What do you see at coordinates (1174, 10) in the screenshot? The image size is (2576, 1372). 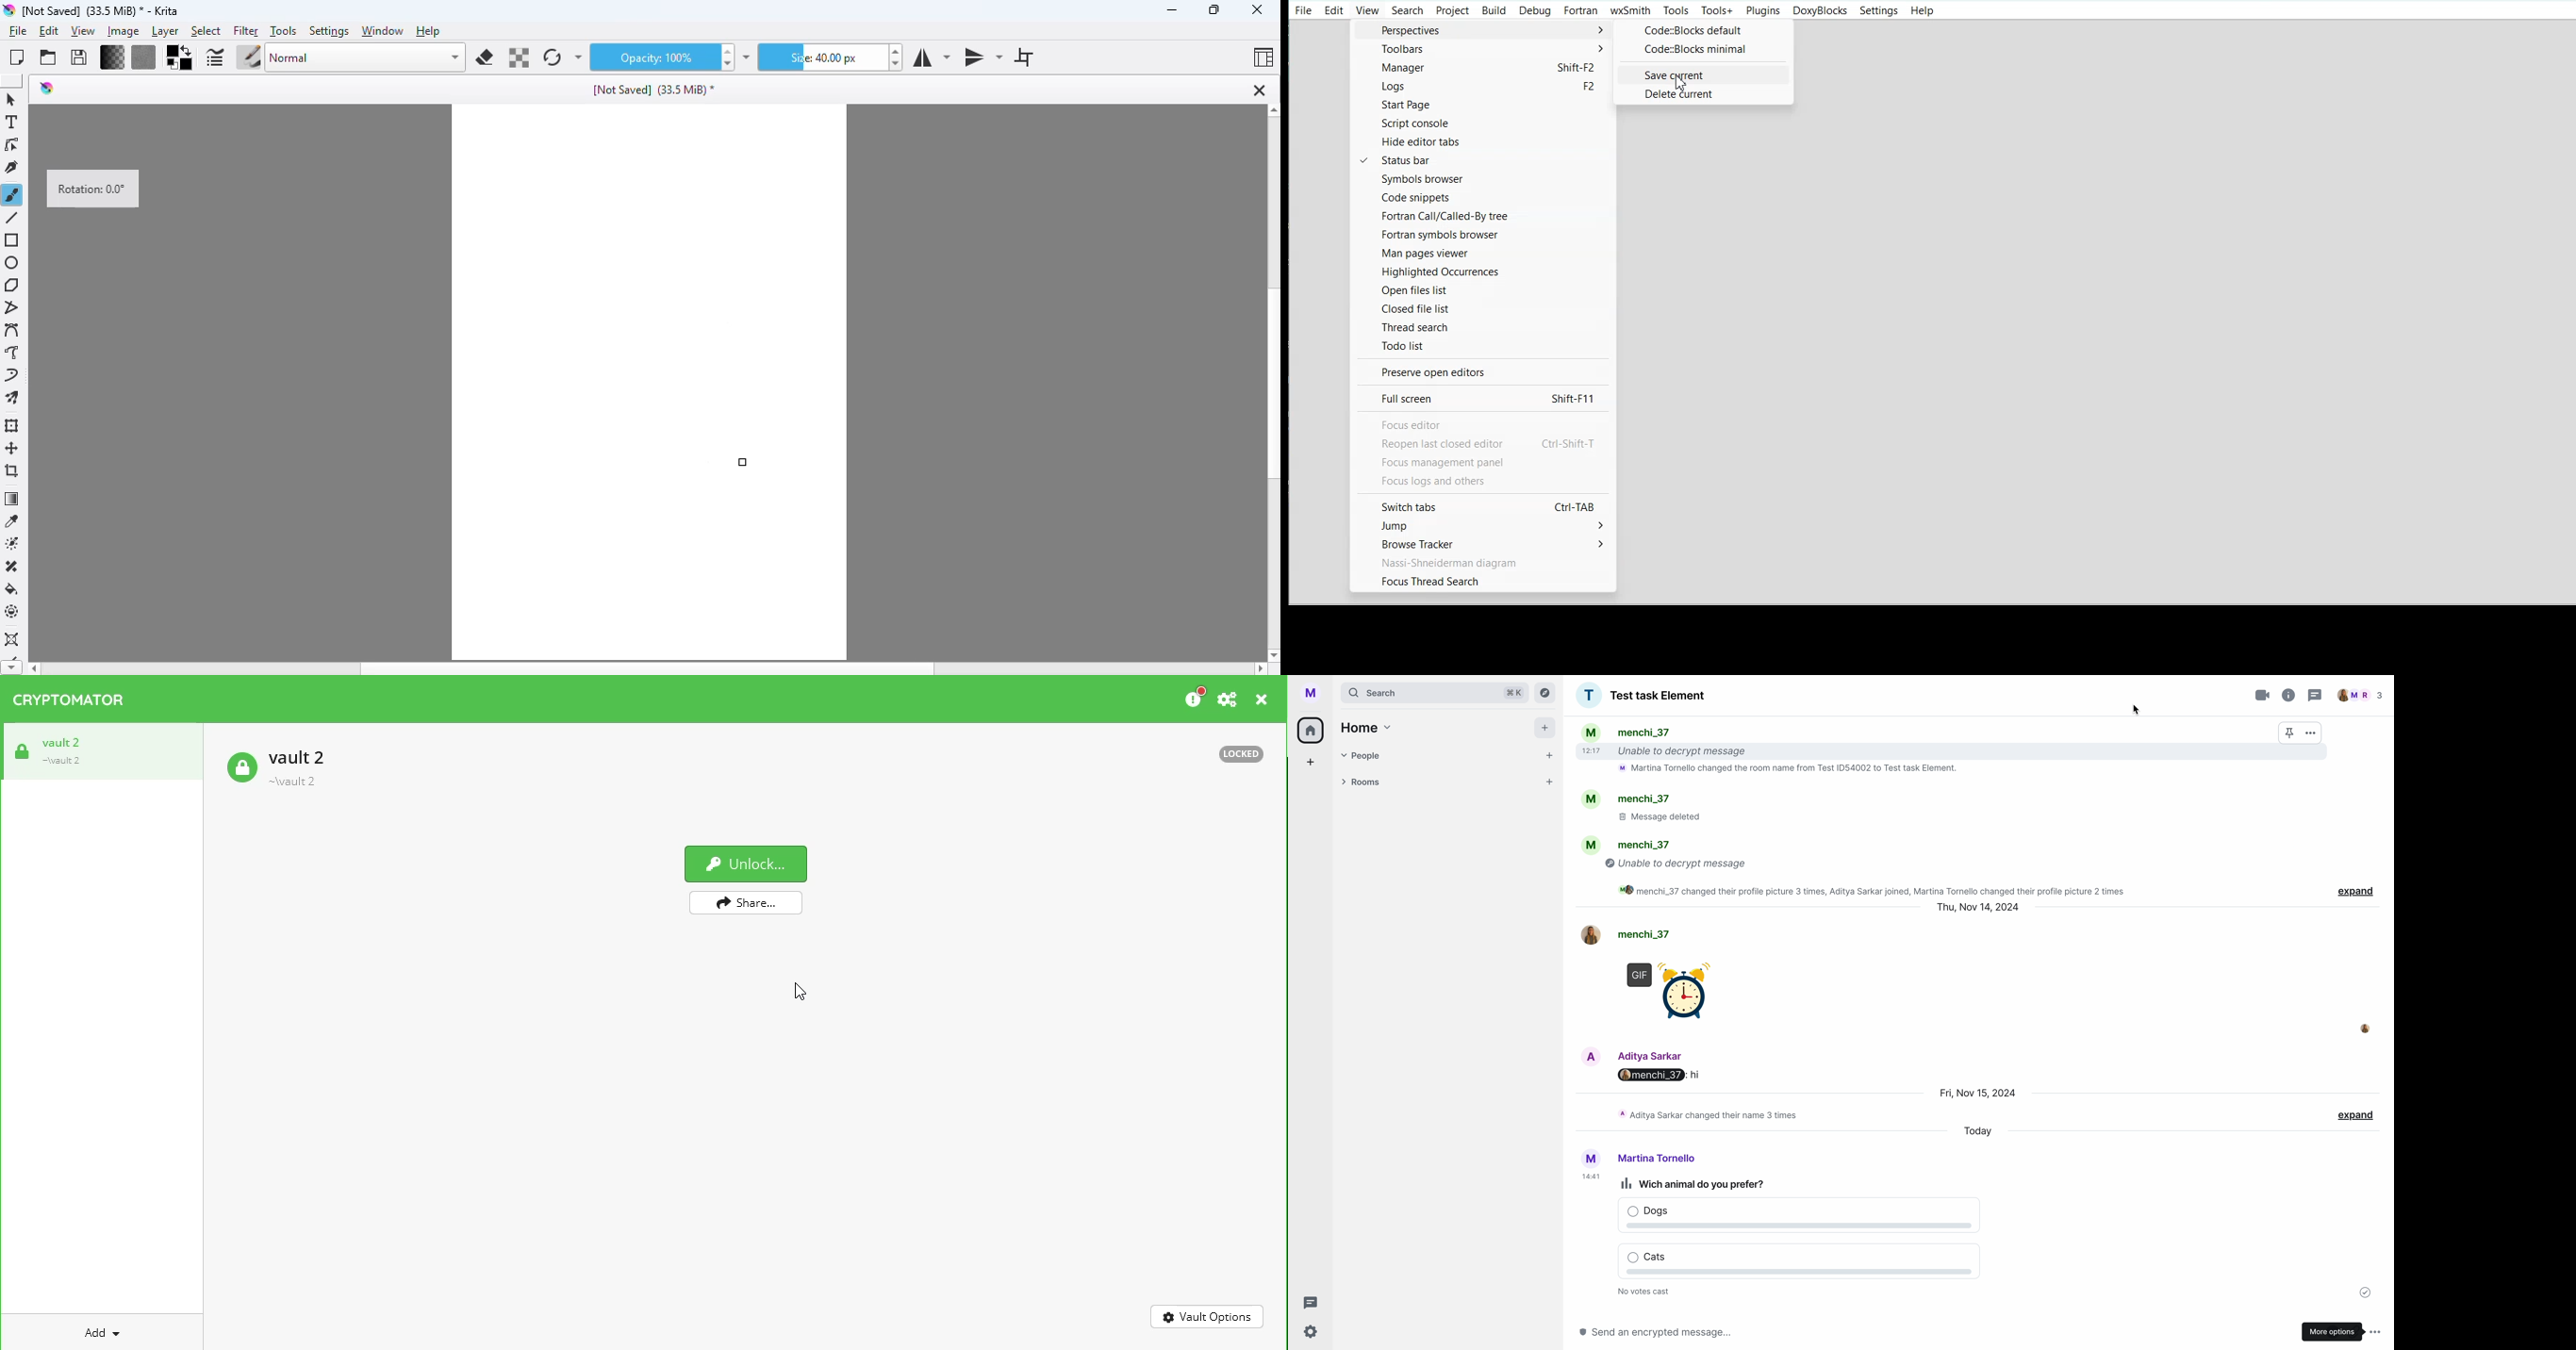 I see `minimize` at bounding box center [1174, 10].